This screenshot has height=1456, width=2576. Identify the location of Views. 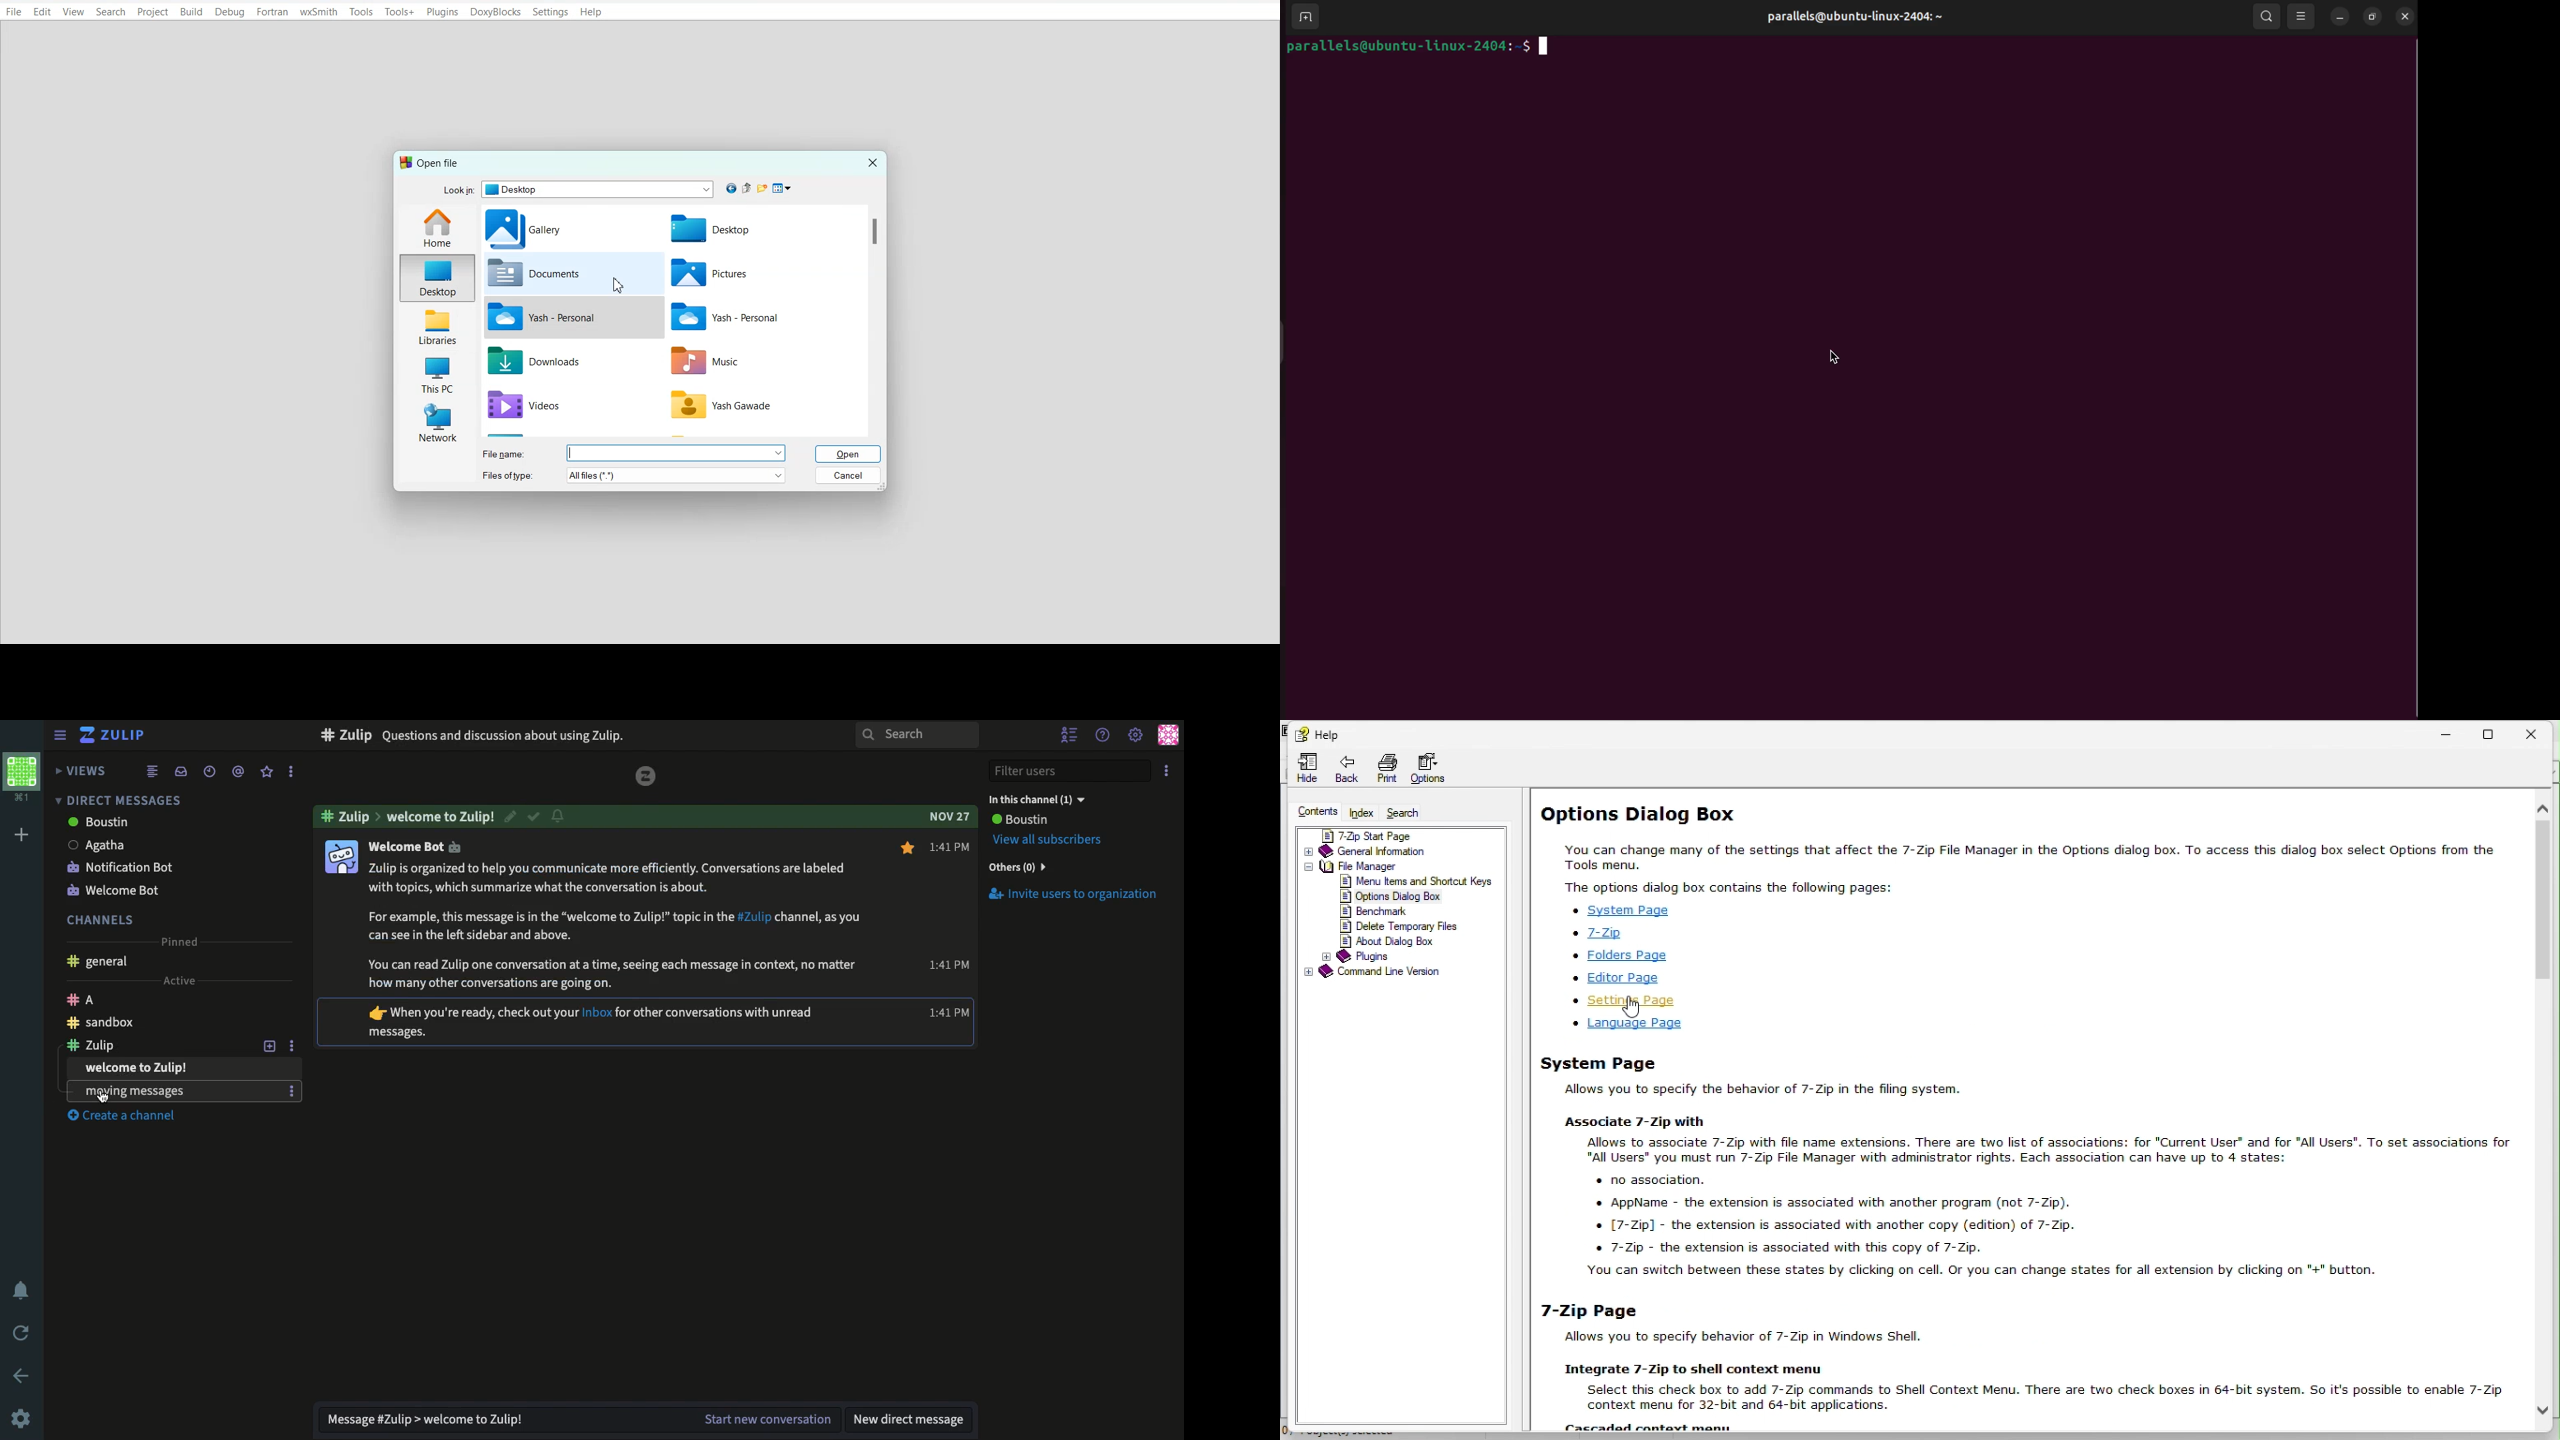
(83, 770).